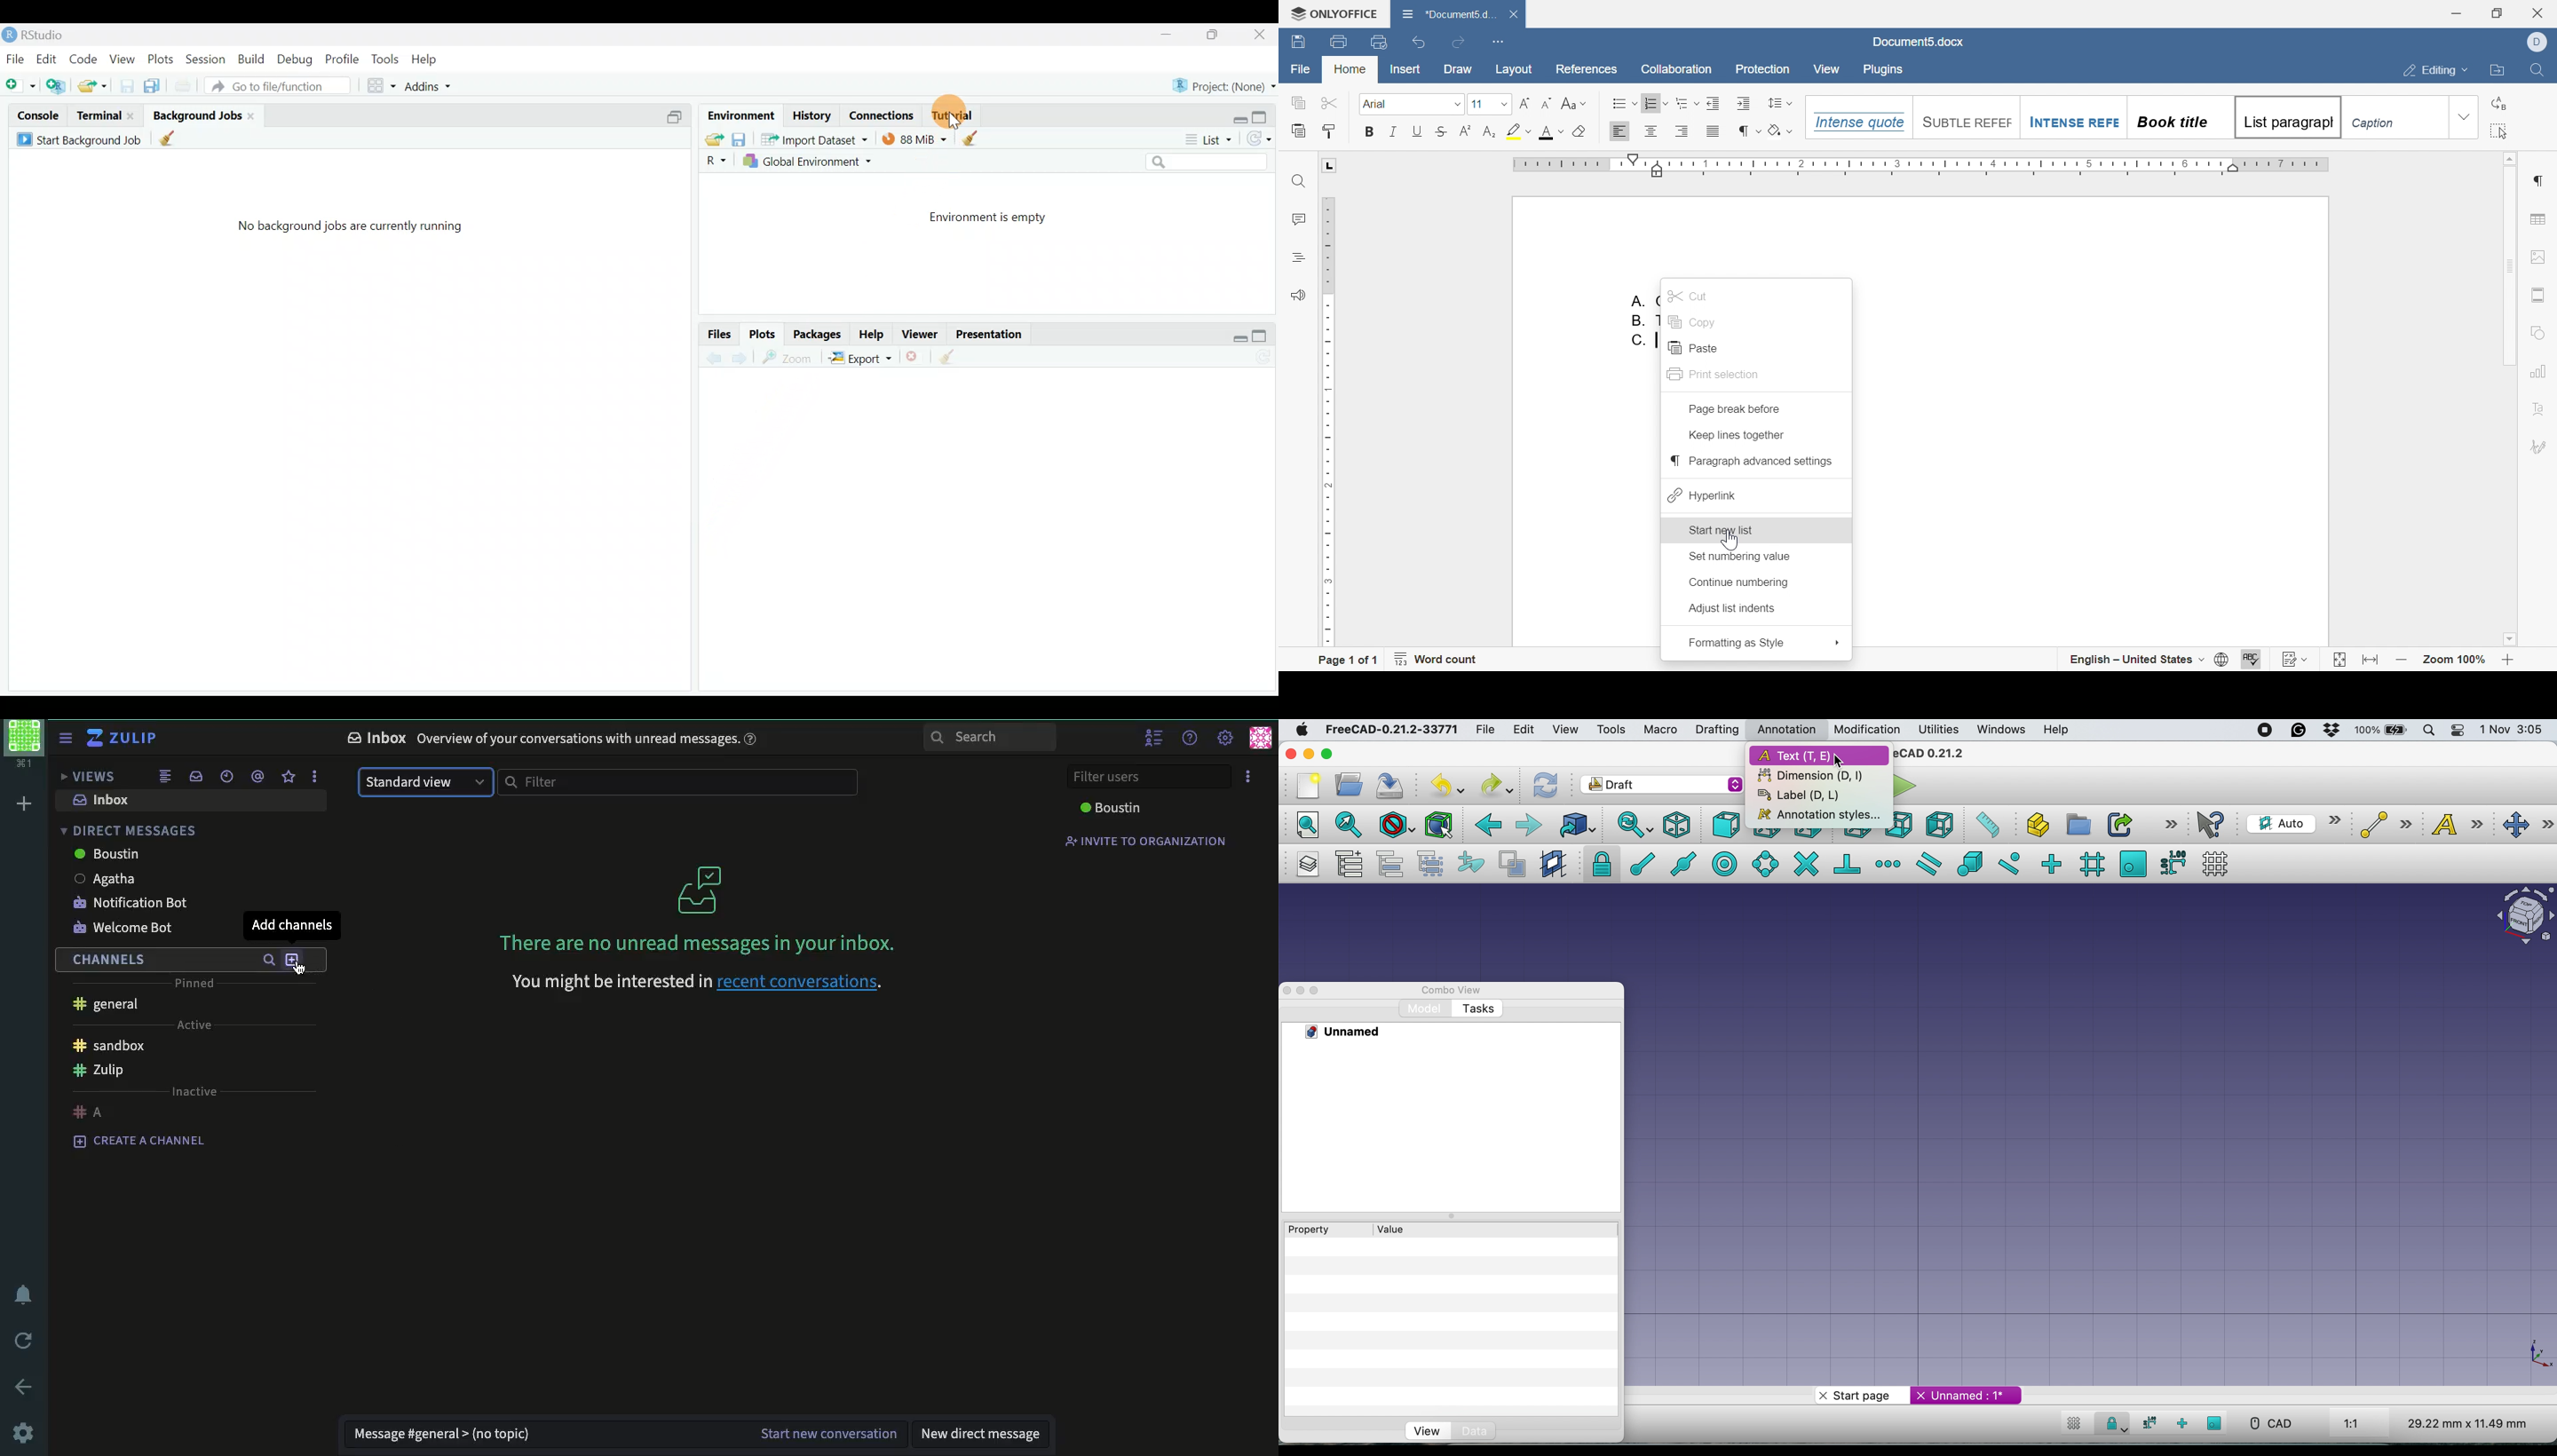 Image resolution: width=2576 pixels, height=1456 pixels. What do you see at coordinates (1476, 1008) in the screenshot?
I see `tasks` at bounding box center [1476, 1008].